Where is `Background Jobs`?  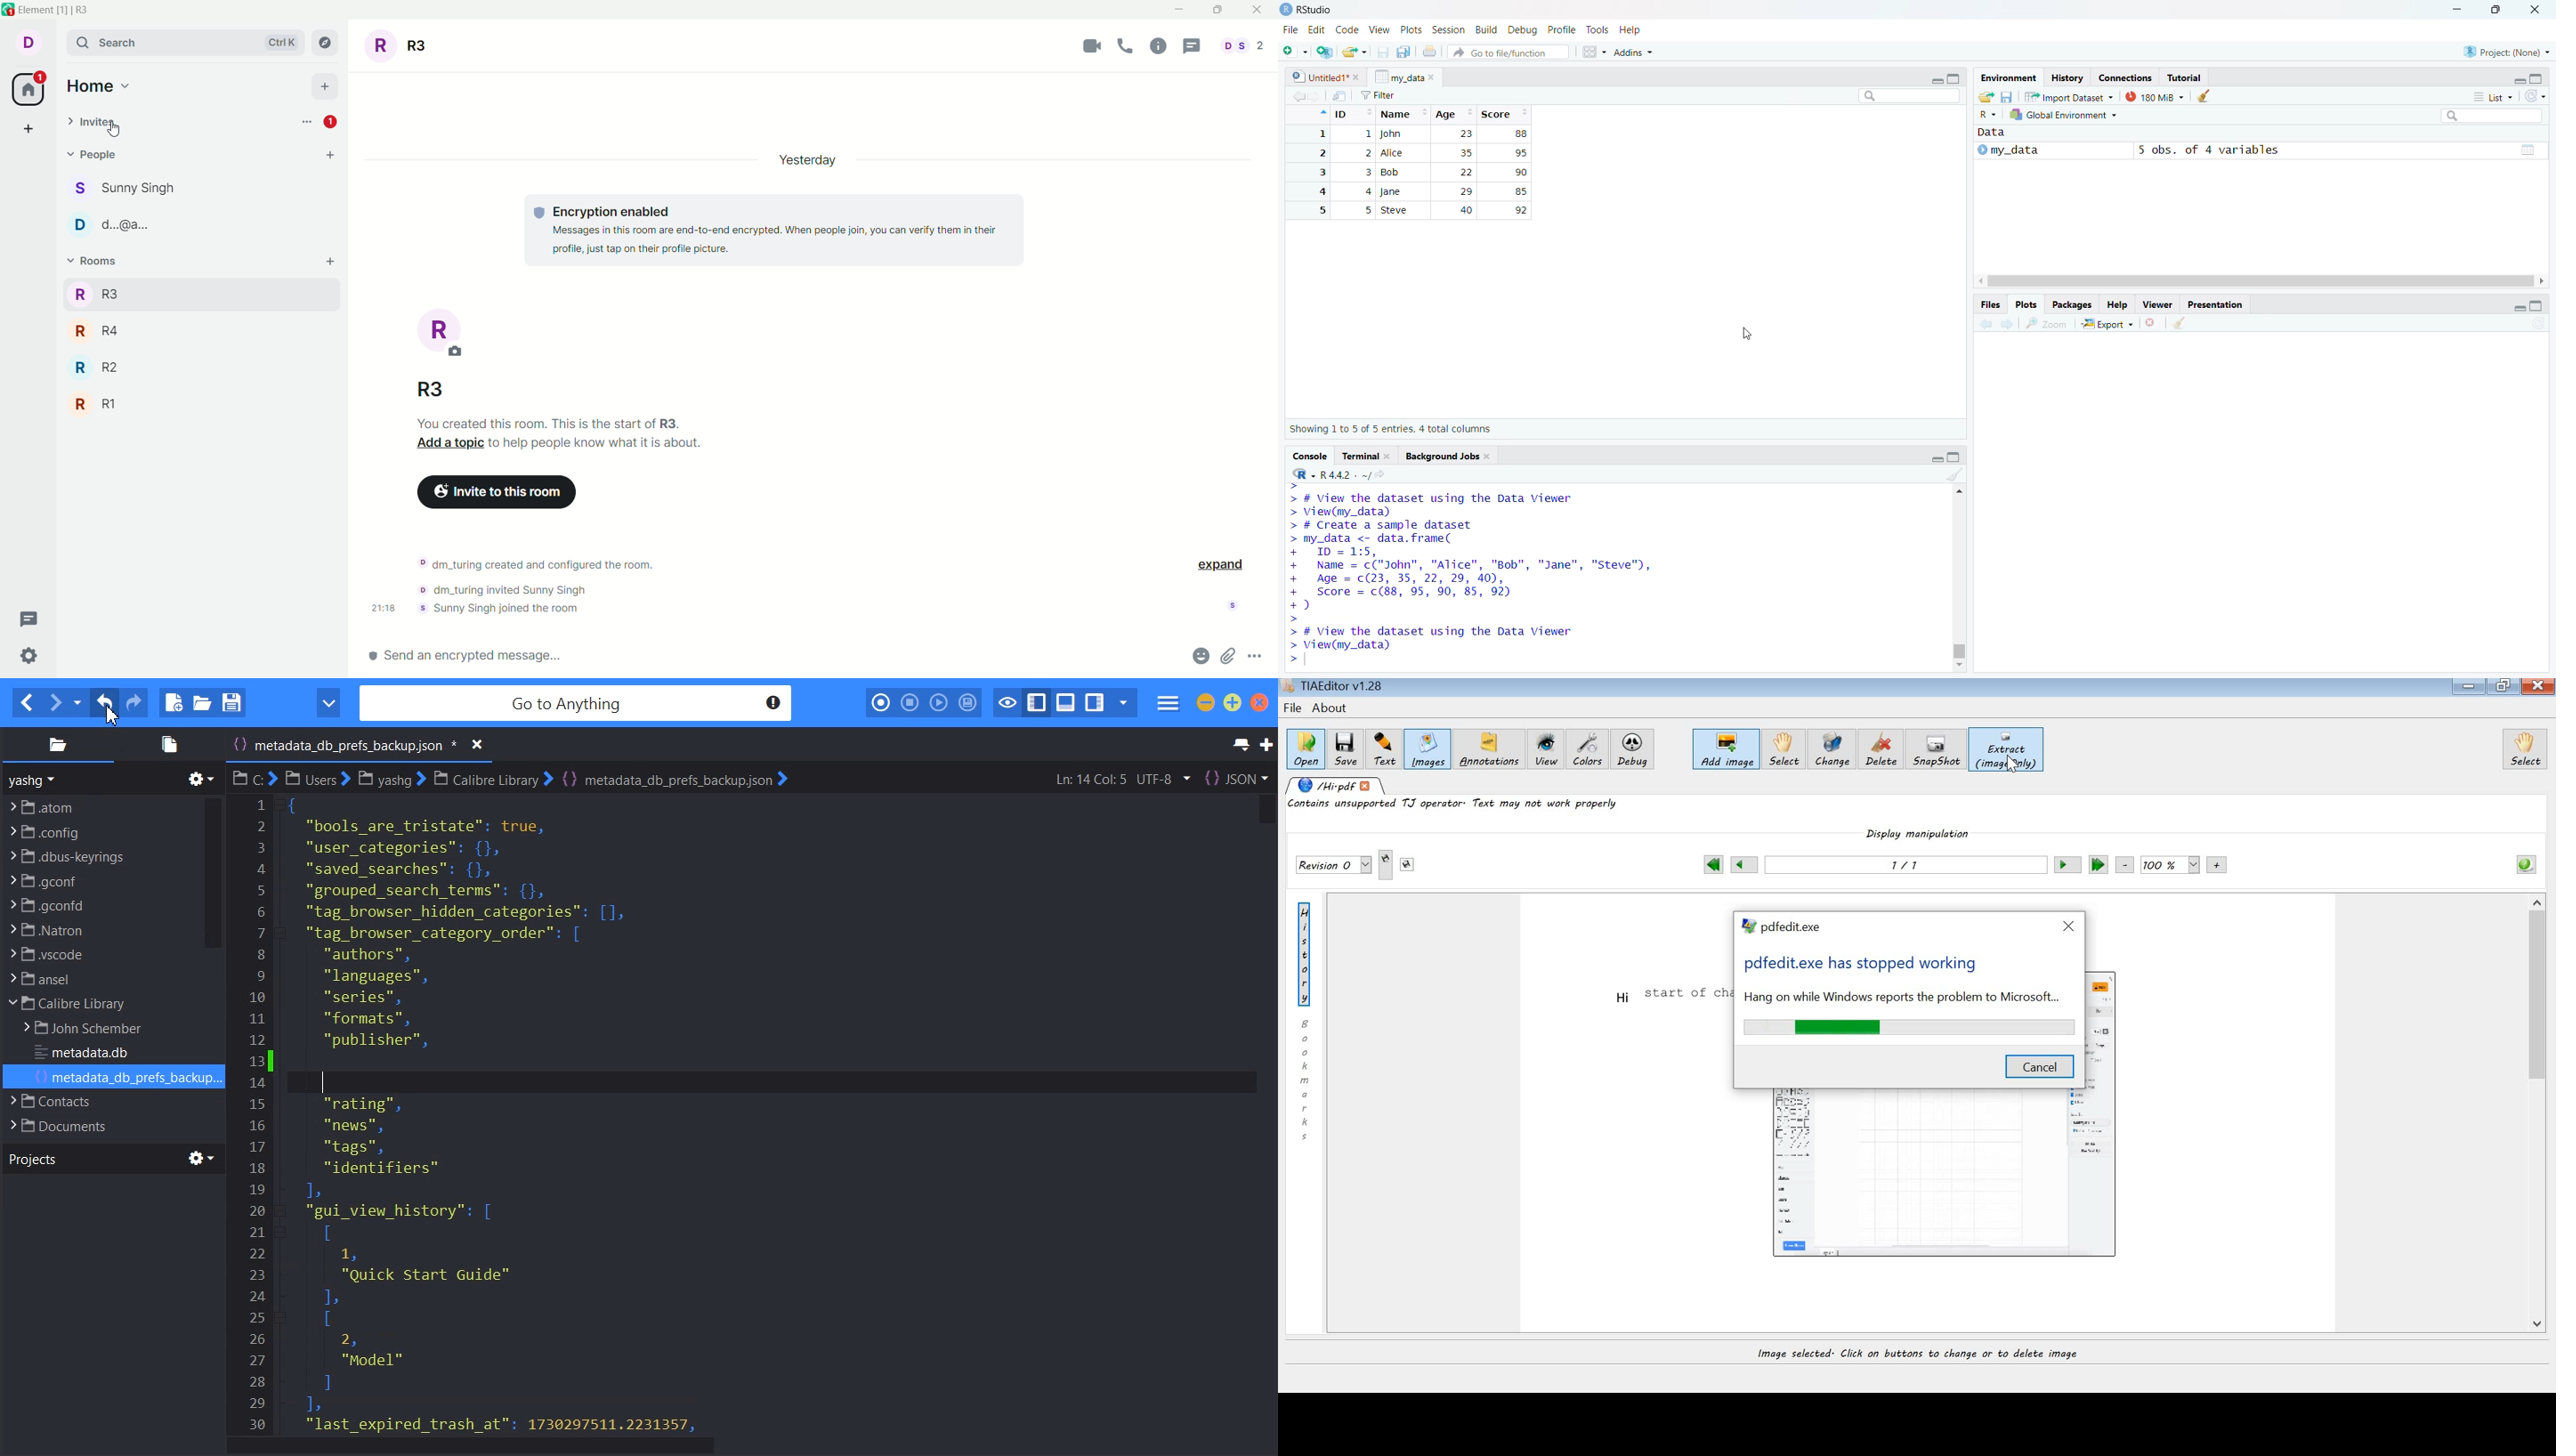
Background Jobs is located at coordinates (1450, 458).